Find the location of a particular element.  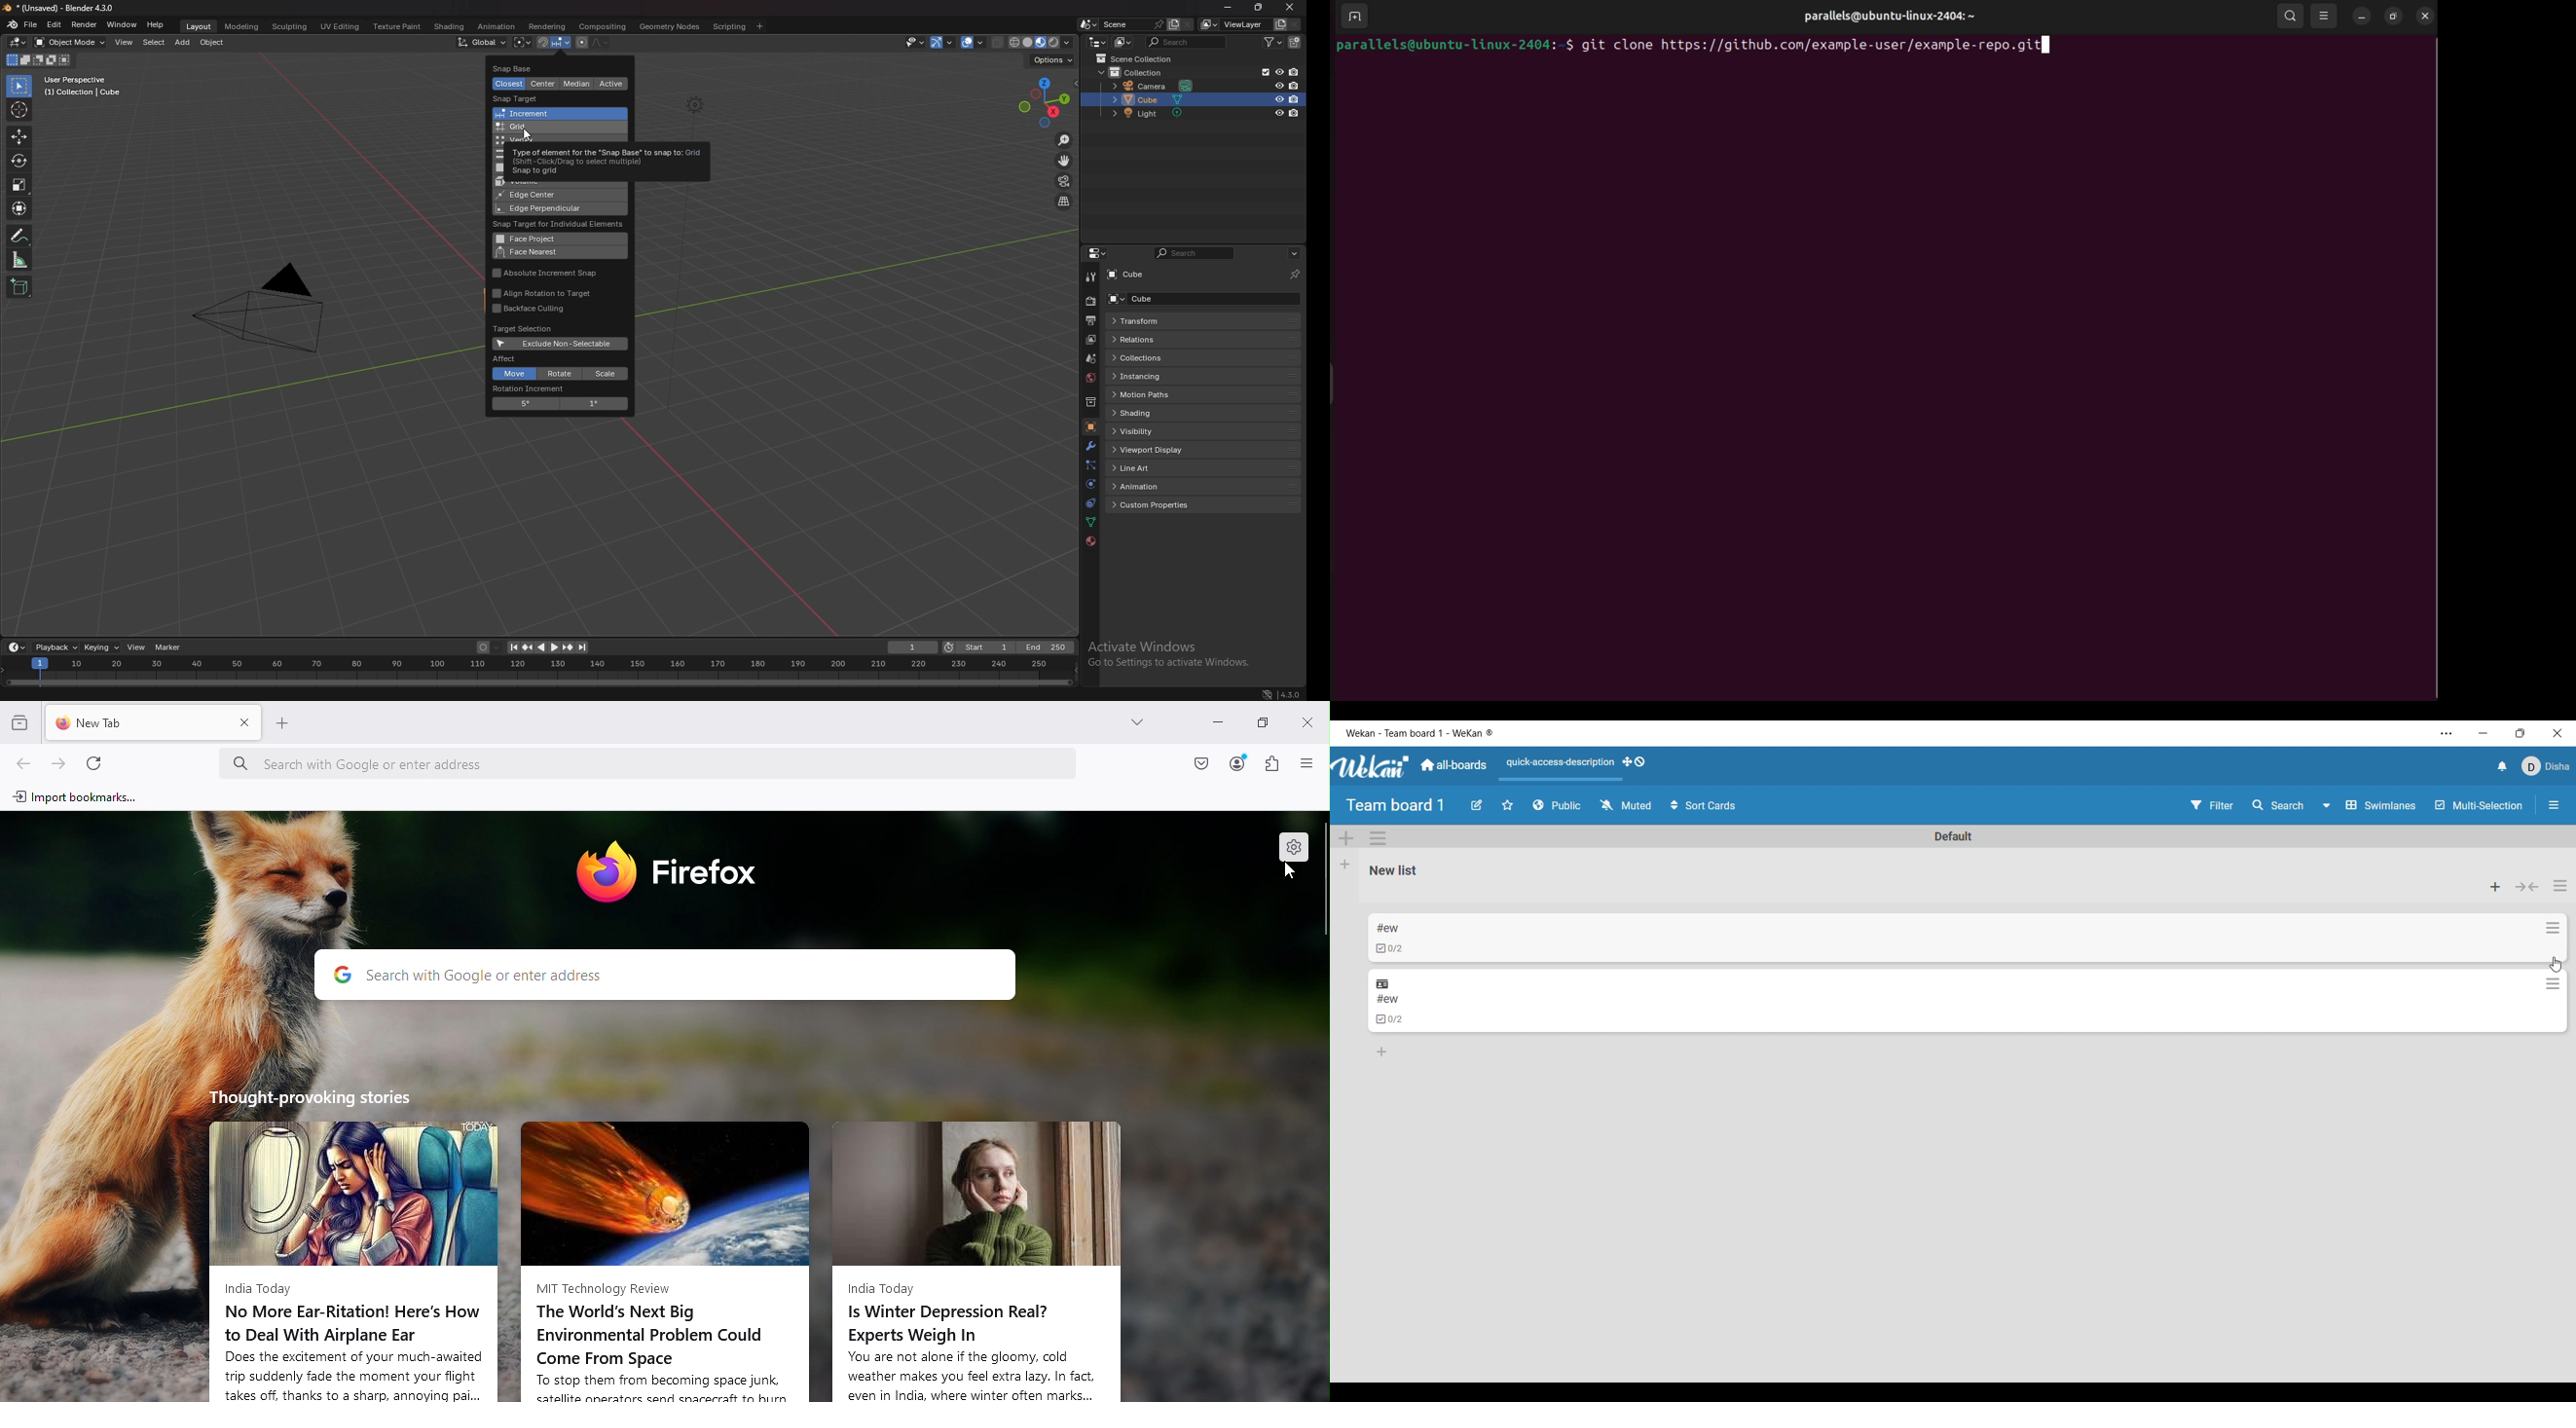

List actions is located at coordinates (2560, 885).